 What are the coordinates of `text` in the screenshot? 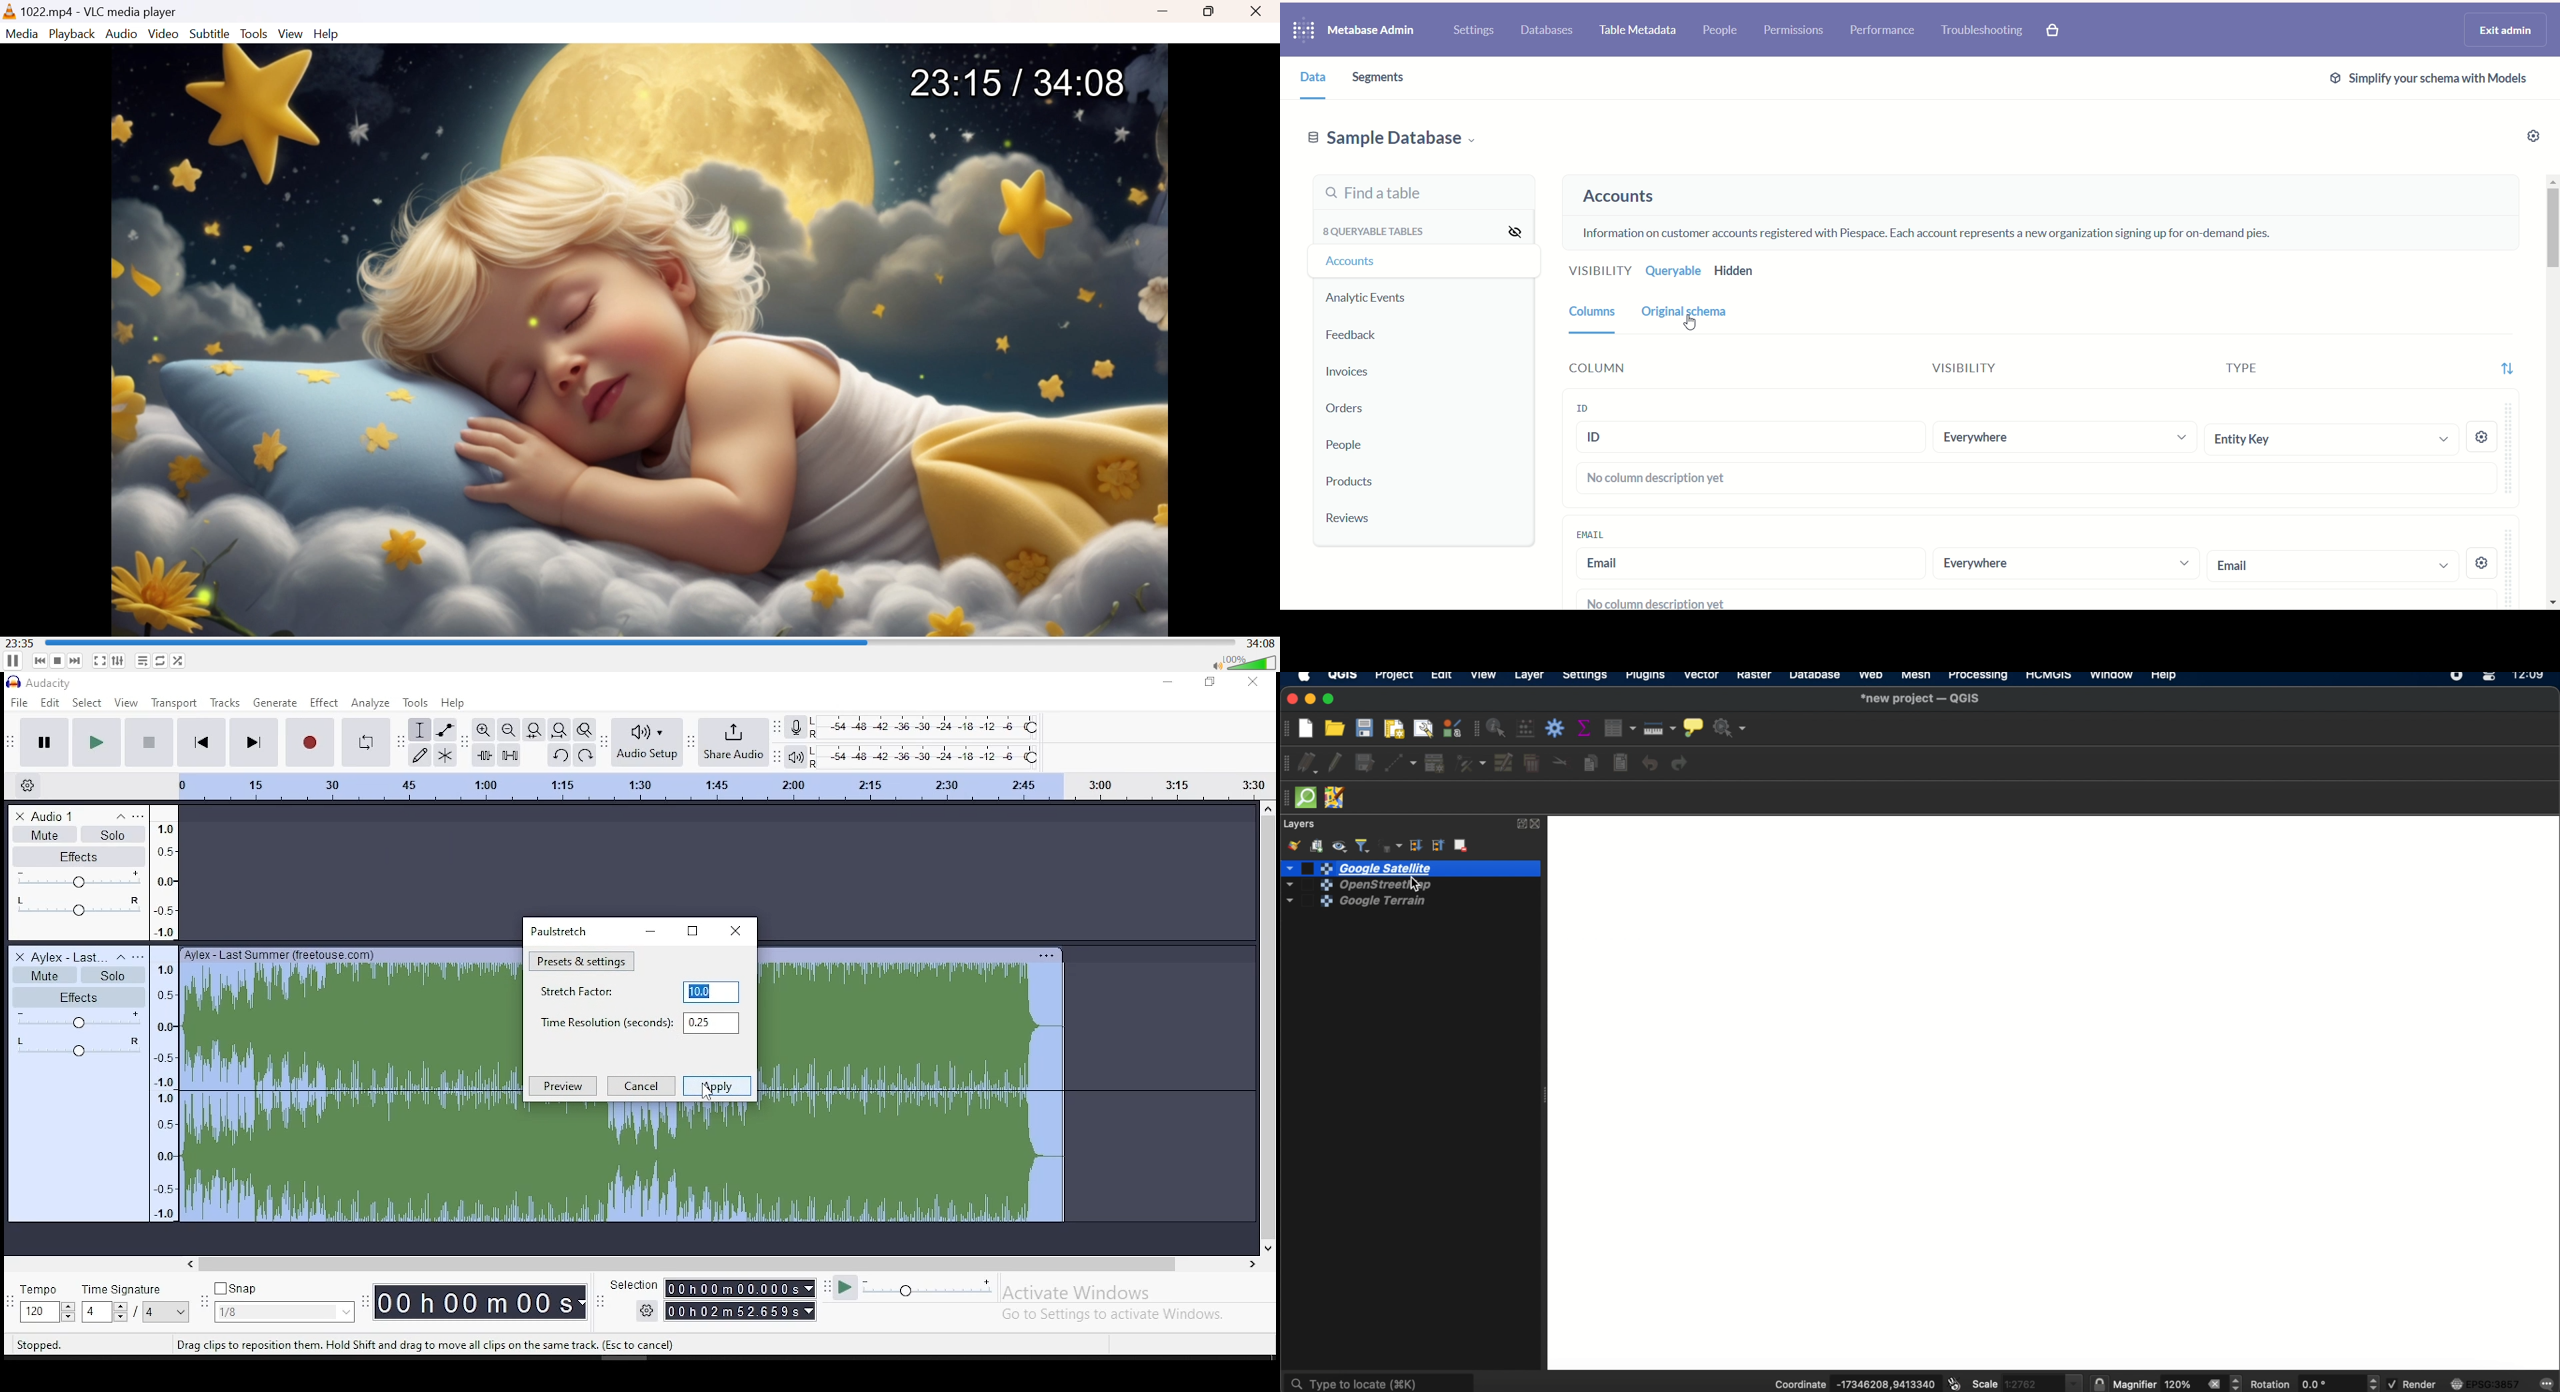 It's located at (1921, 237).